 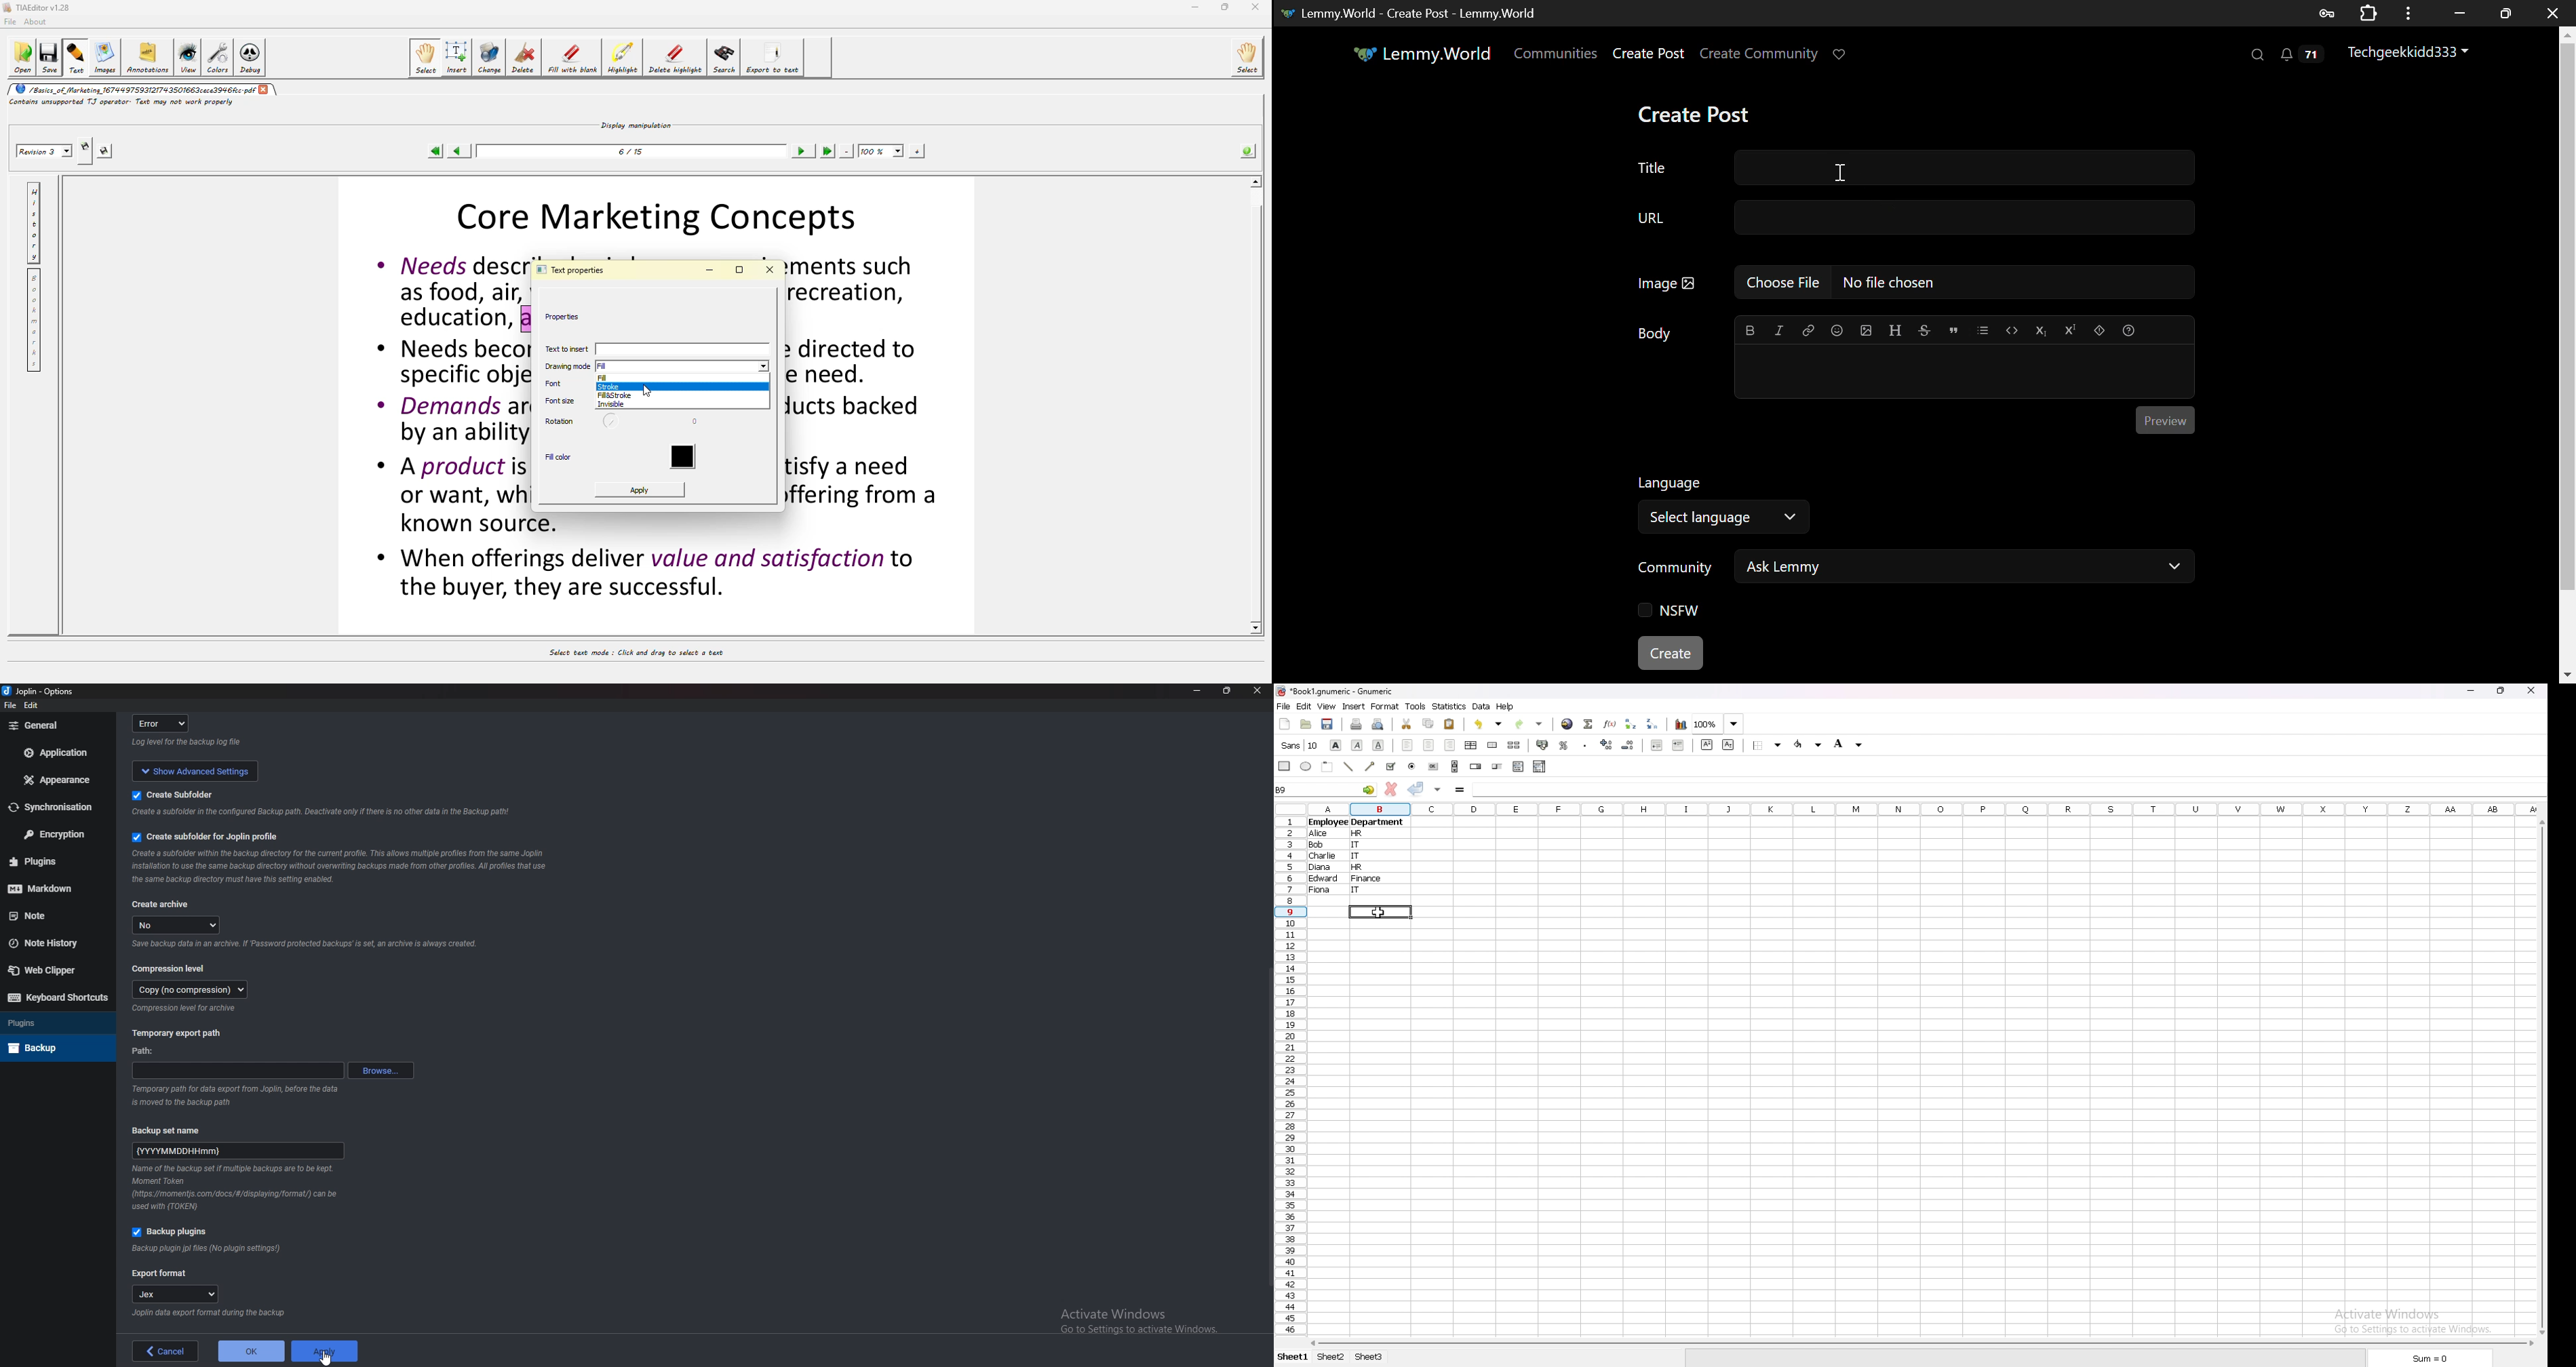 What do you see at coordinates (208, 837) in the screenshot?
I see `Create subfolder for Joplin profile` at bounding box center [208, 837].